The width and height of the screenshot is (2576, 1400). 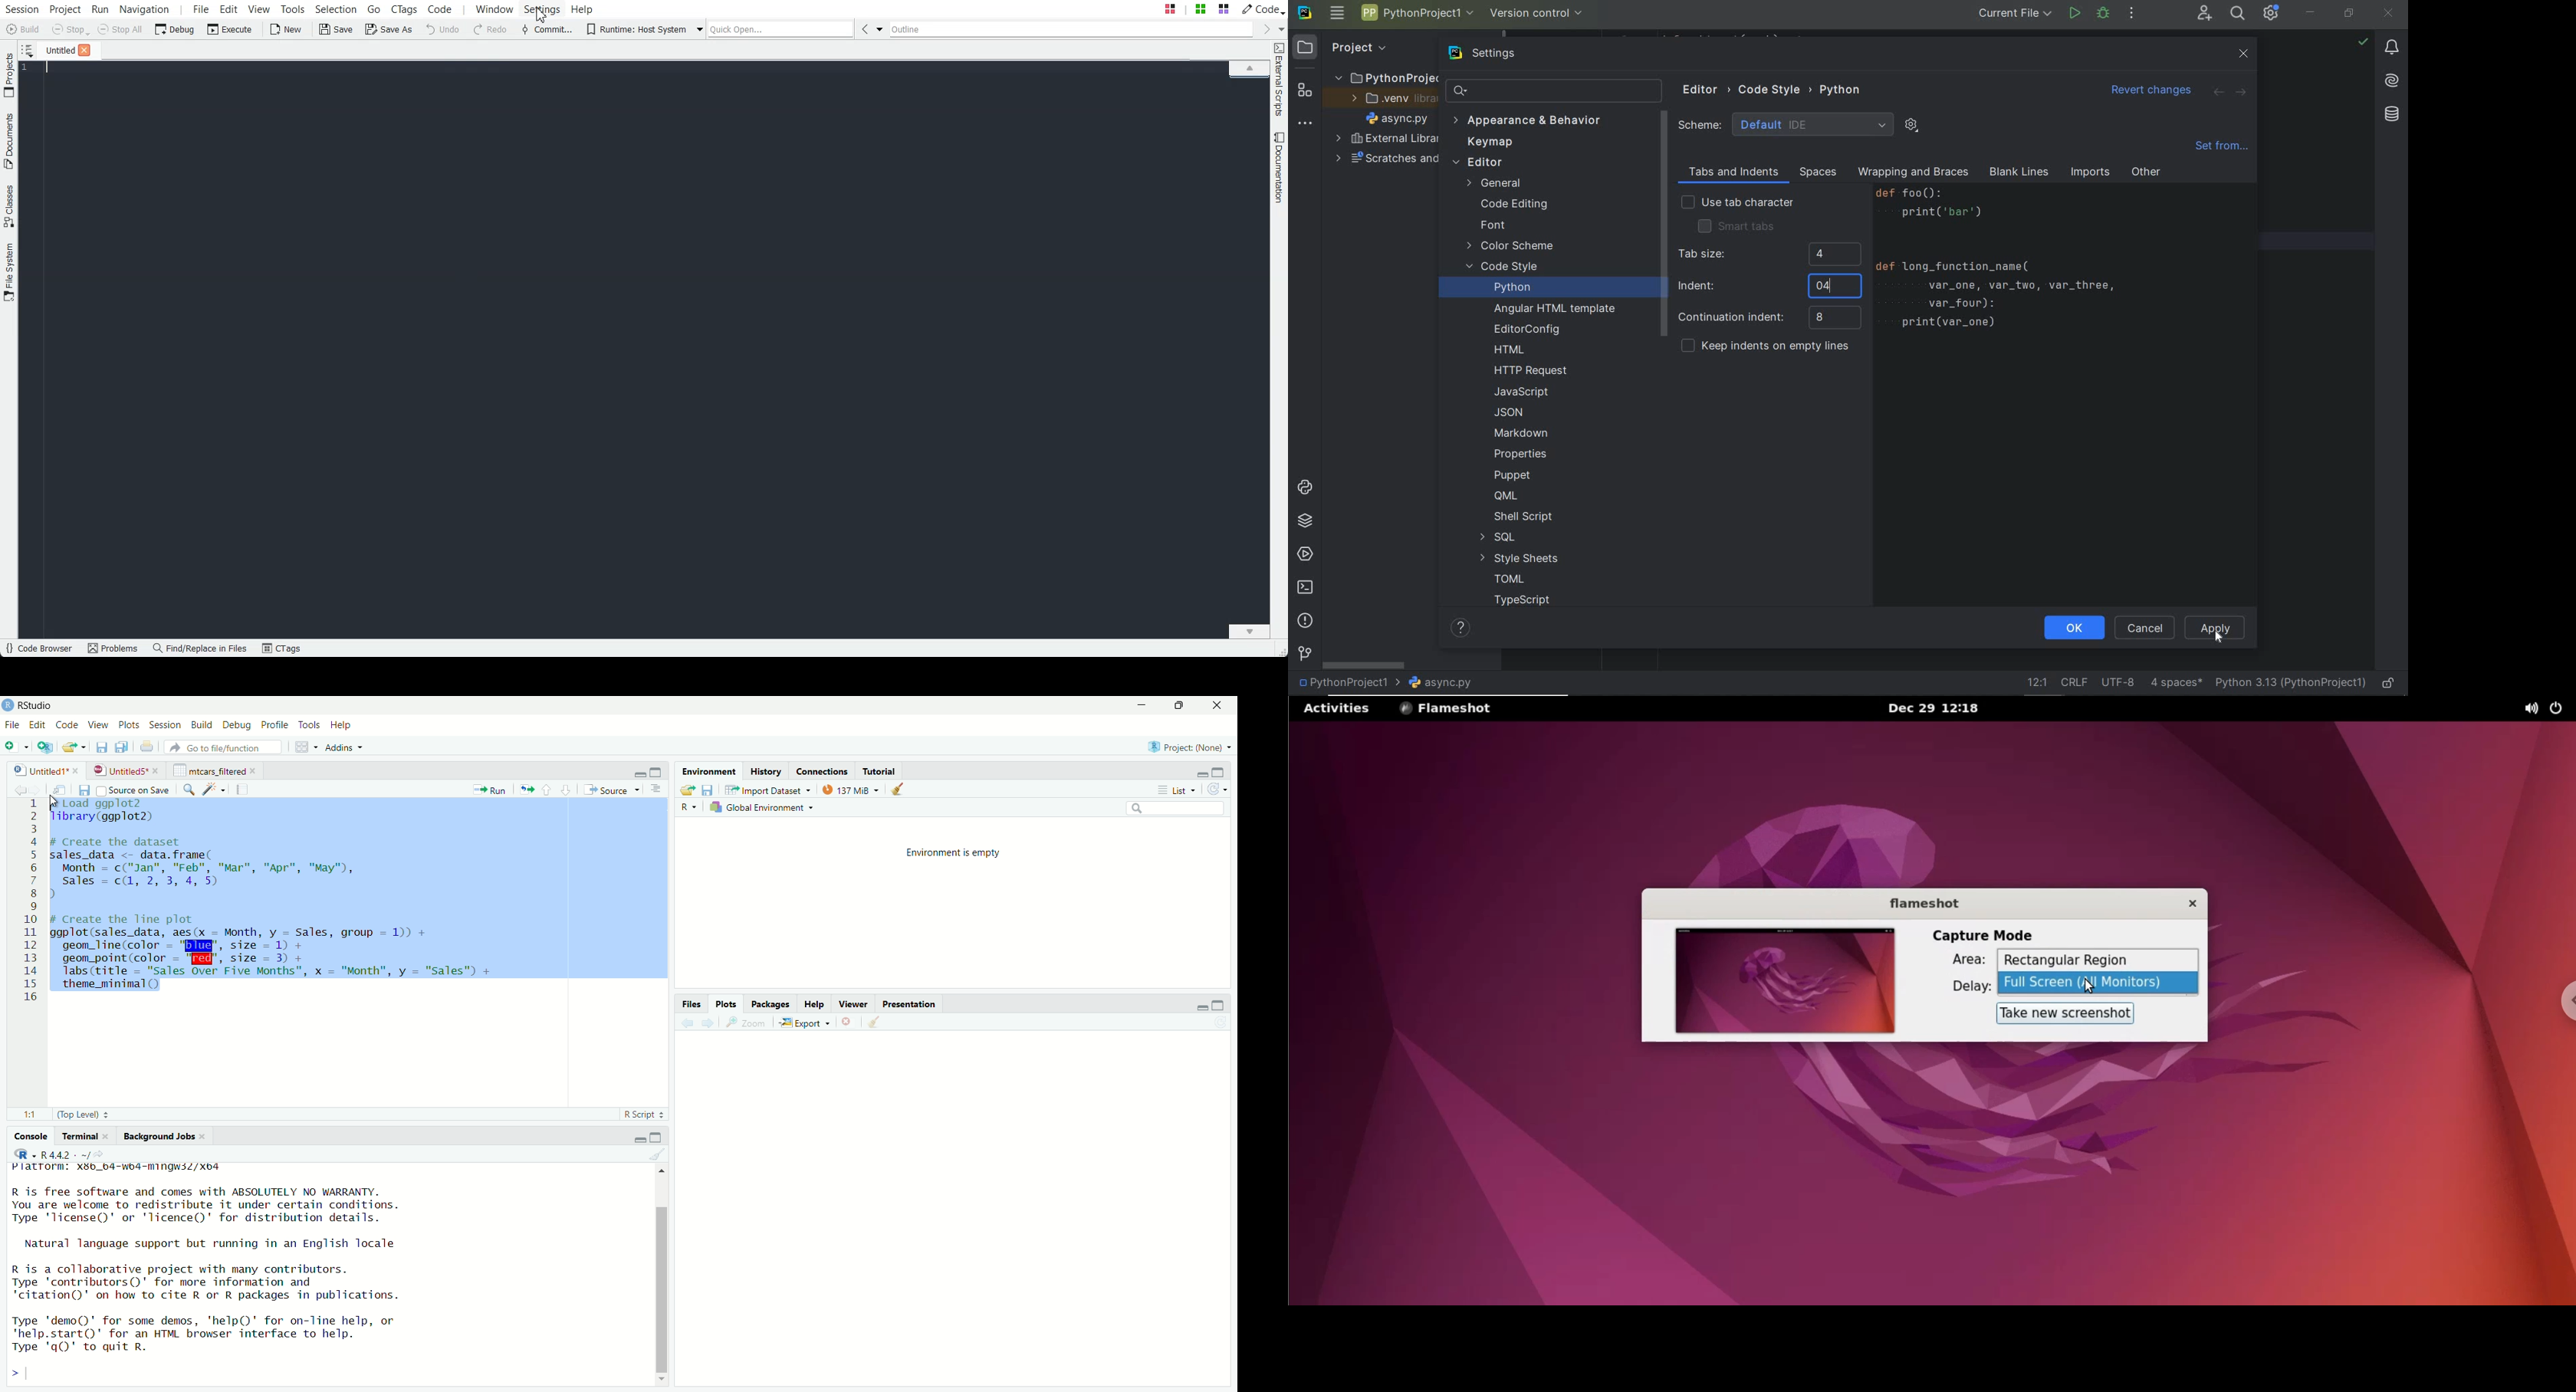 I want to click on new file, so click(x=14, y=747).